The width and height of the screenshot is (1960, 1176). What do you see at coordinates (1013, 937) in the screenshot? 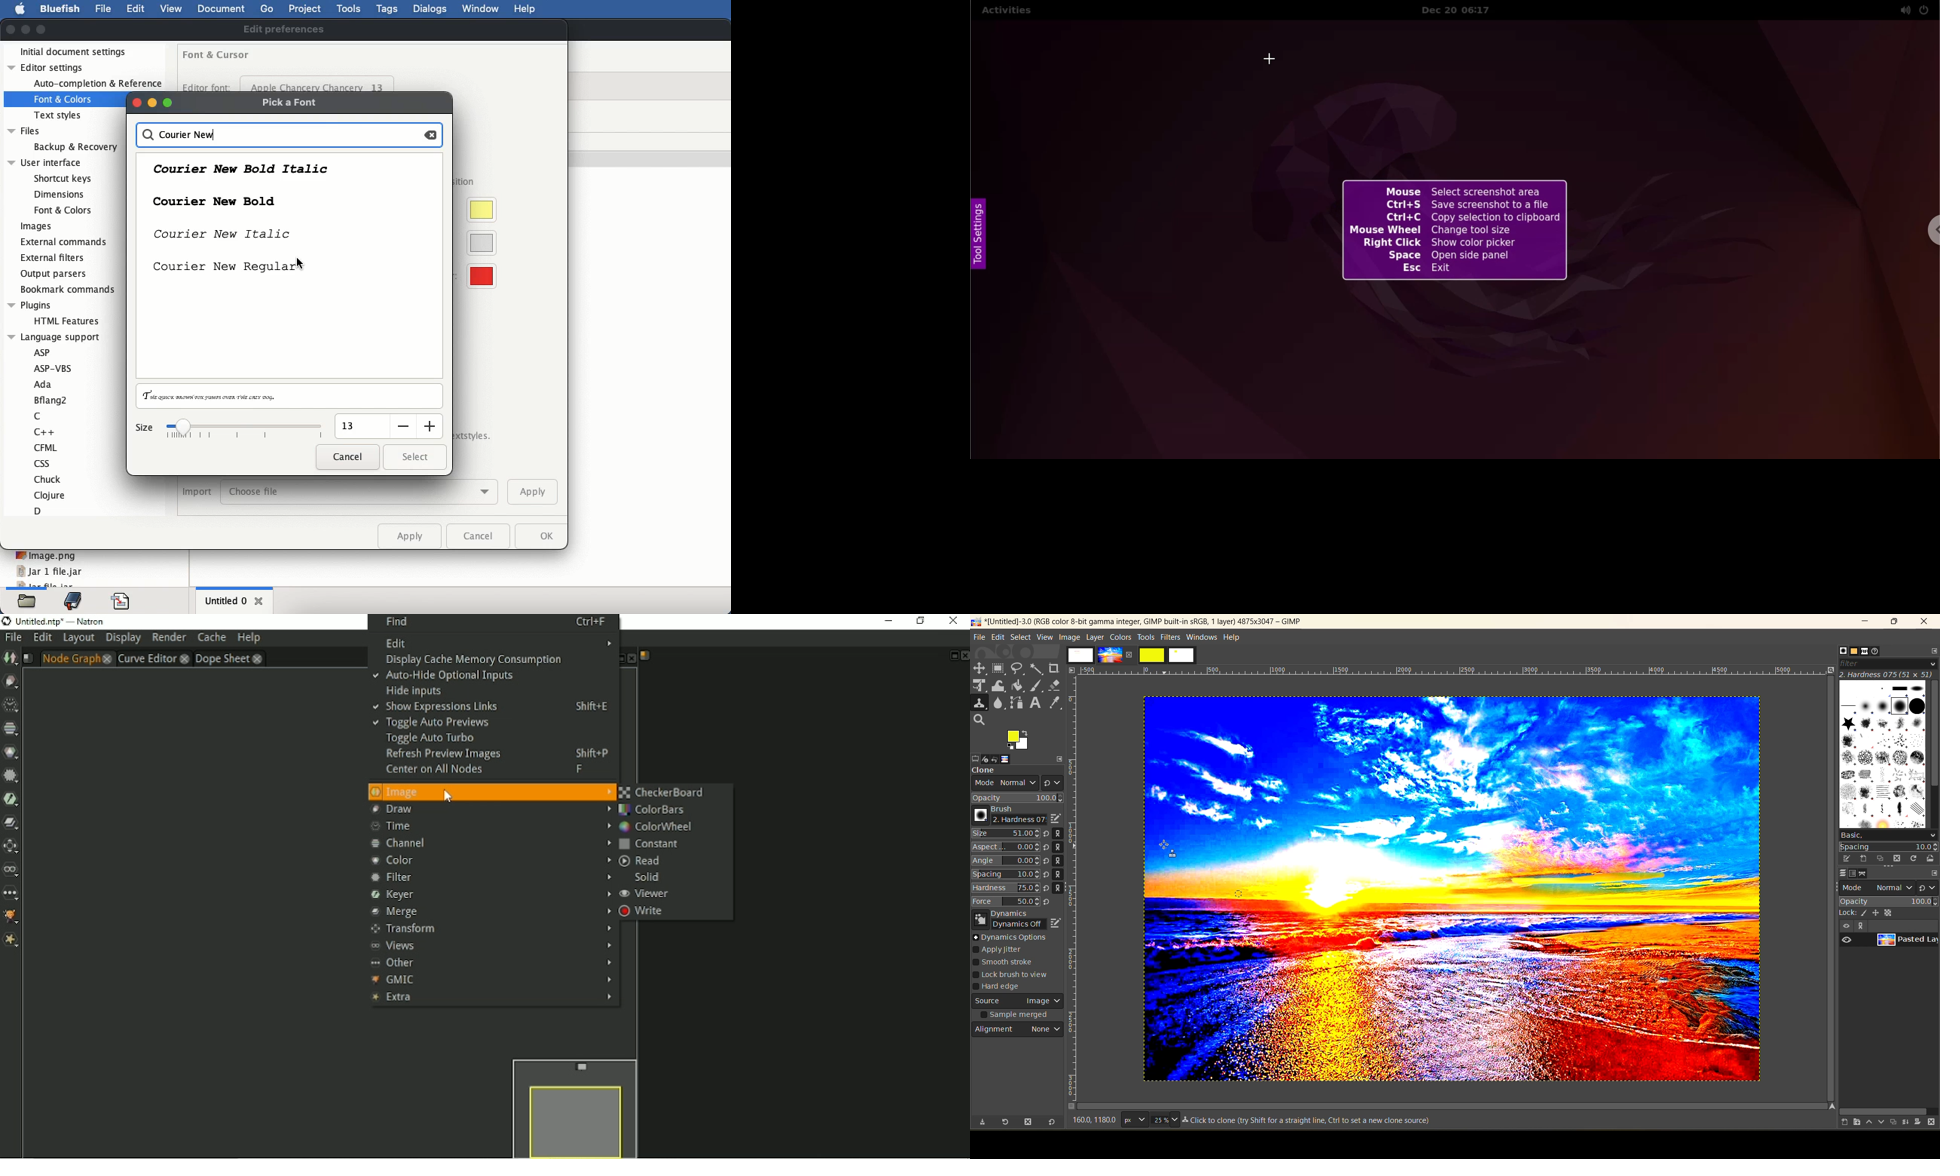
I see `dynamics options` at bounding box center [1013, 937].